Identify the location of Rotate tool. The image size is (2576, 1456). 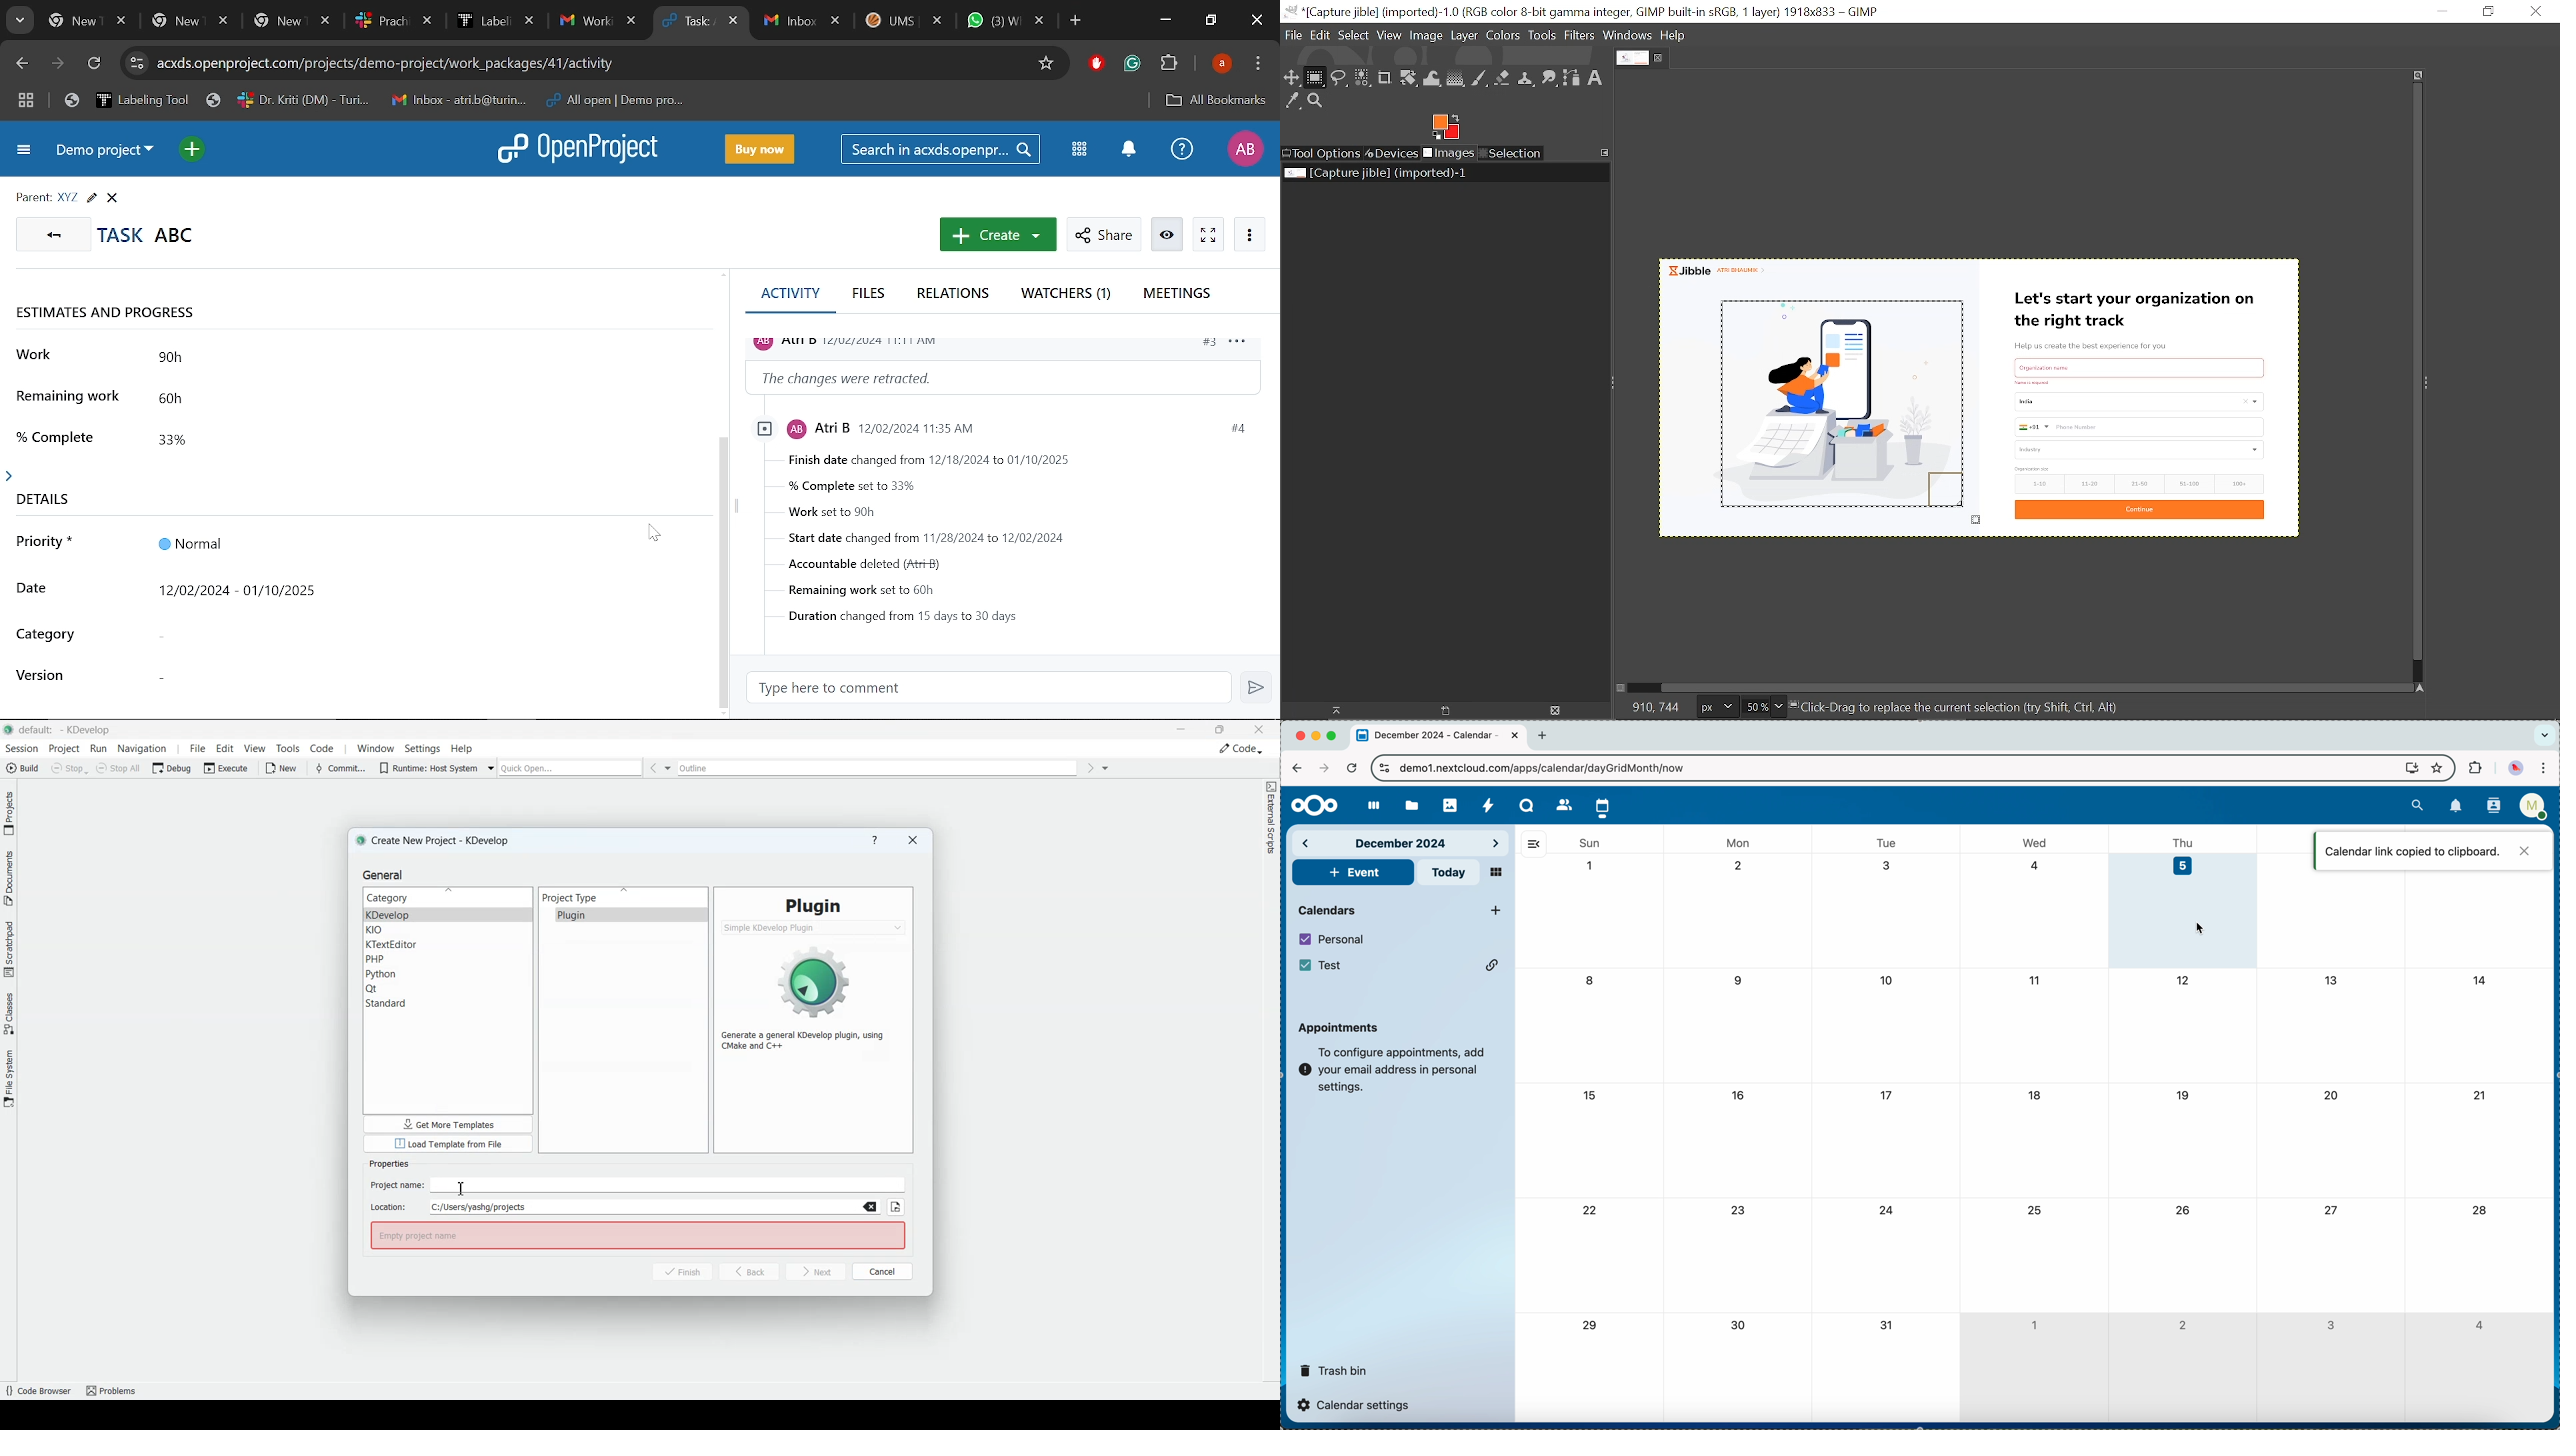
(1408, 79).